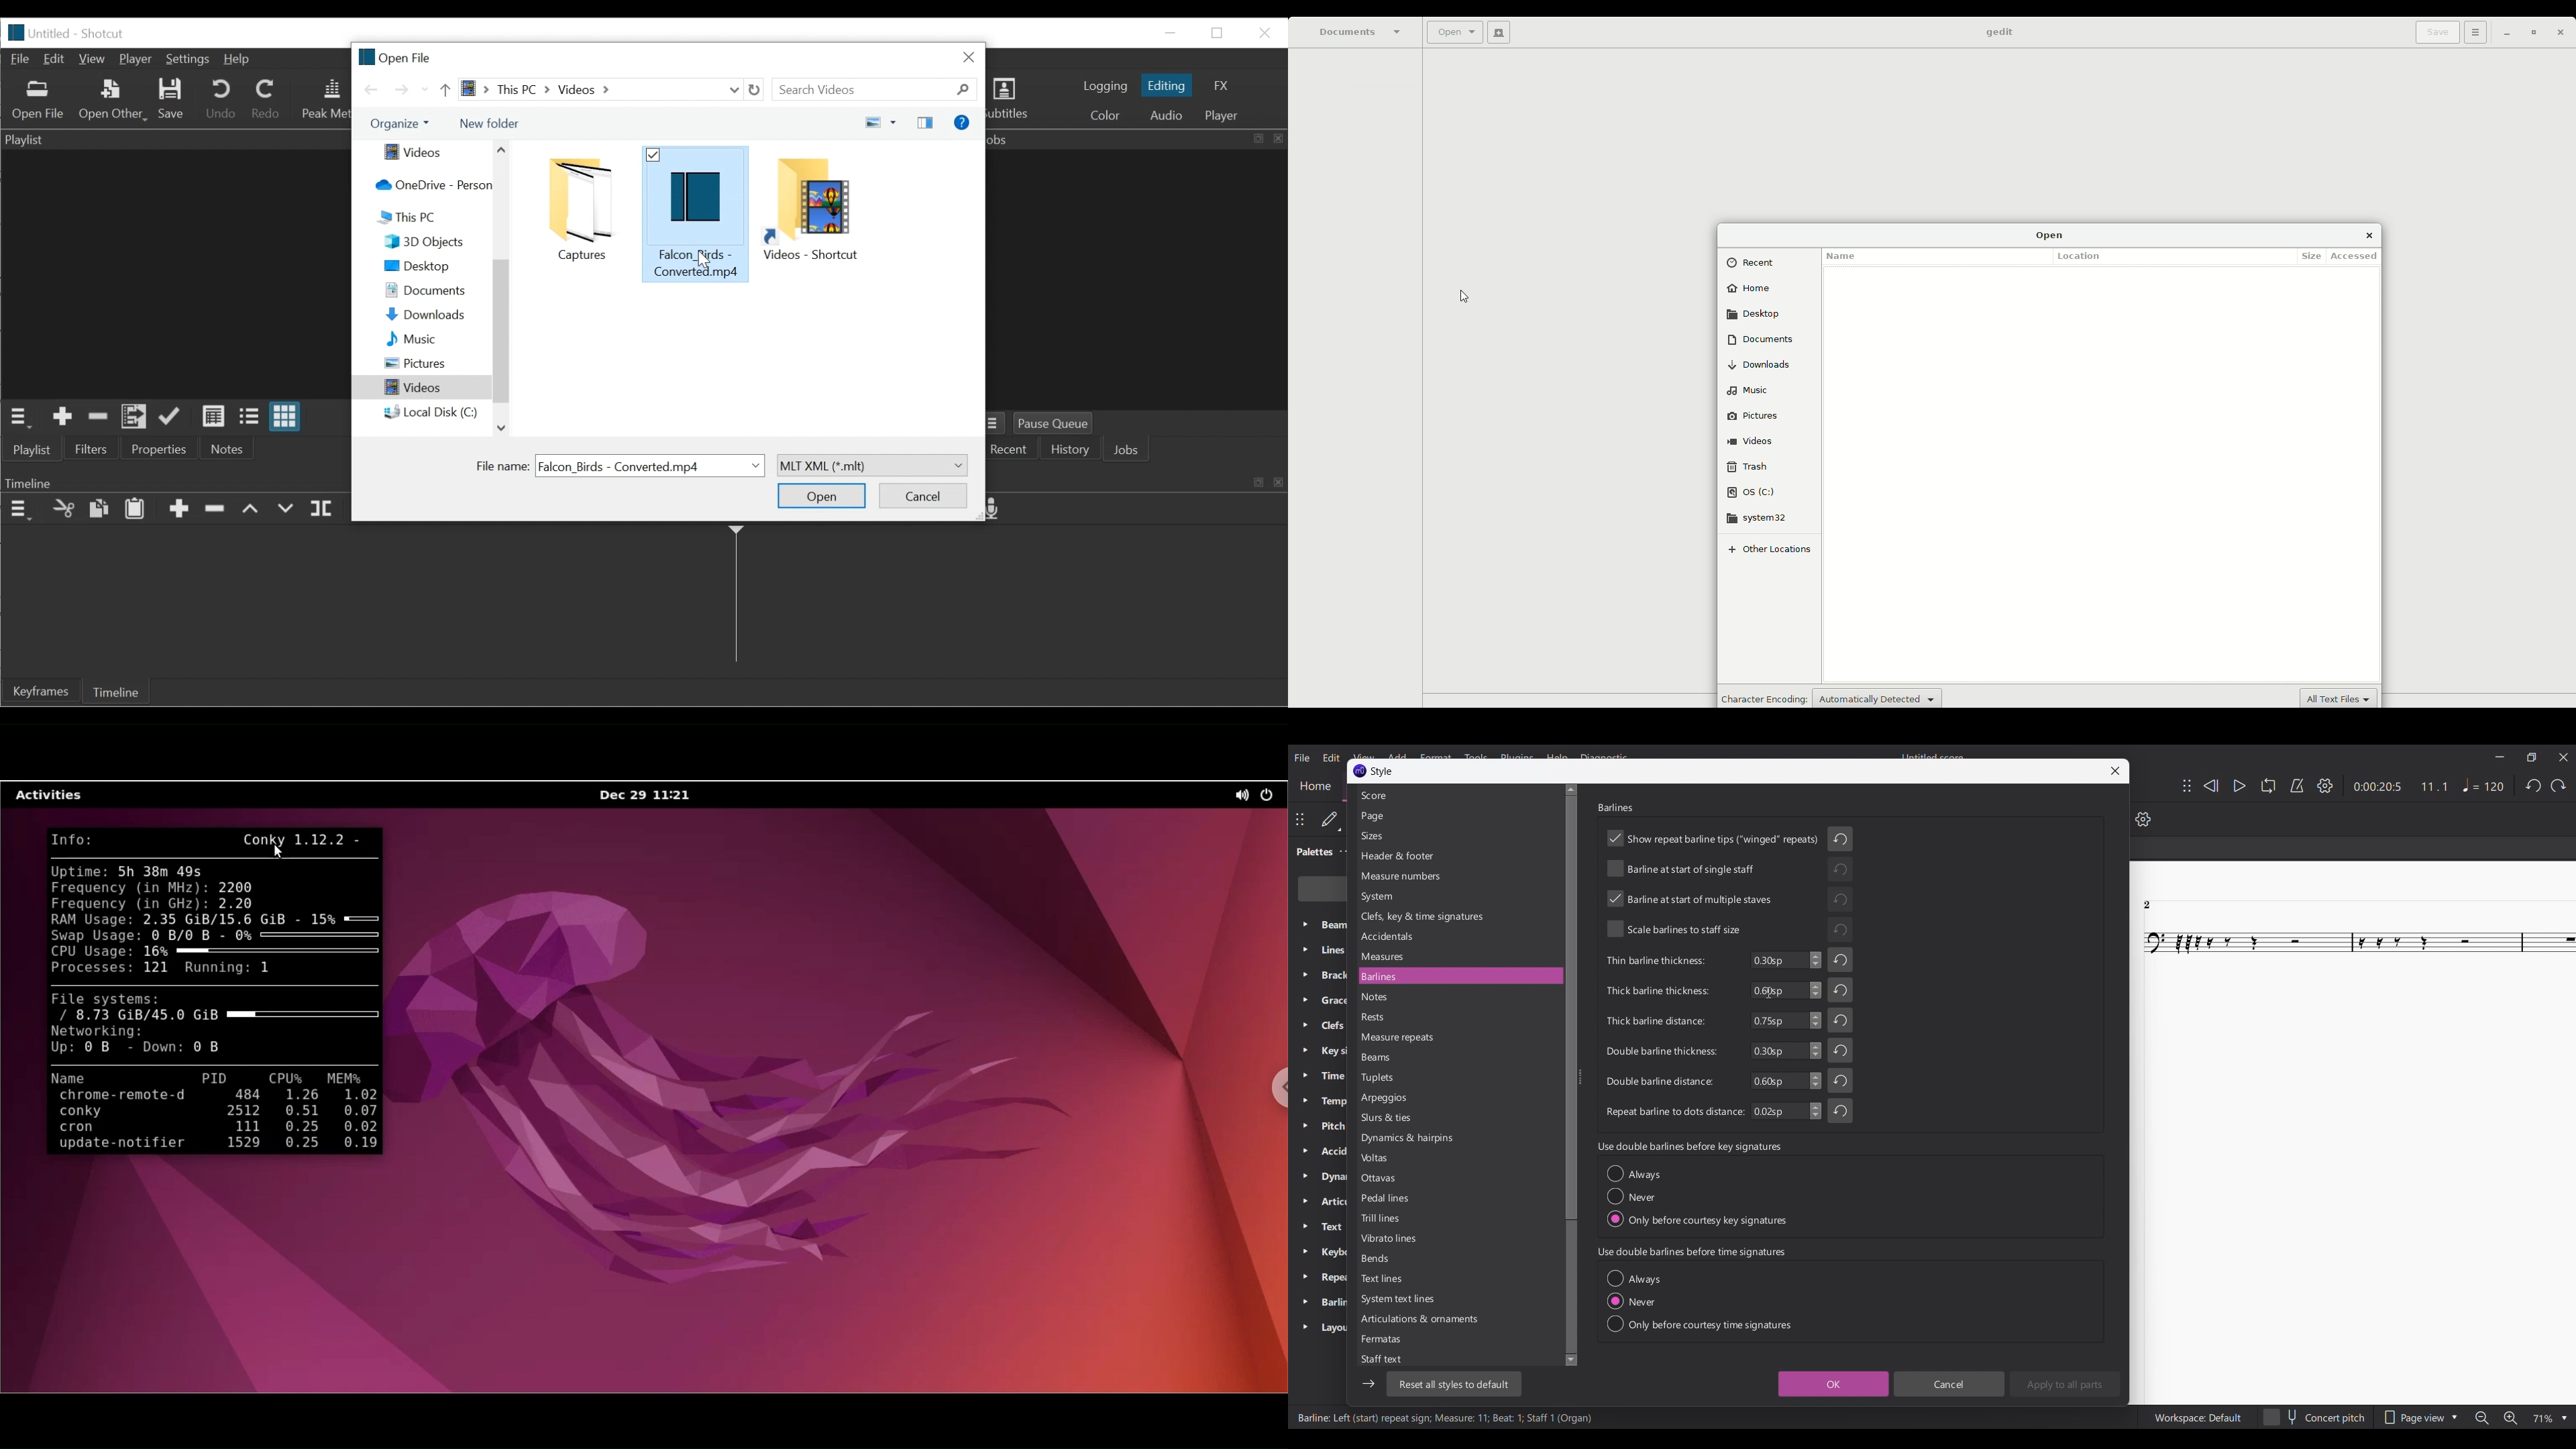 This screenshot has height=1456, width=2576. What do you see at coordinates (735, 598) in the screenshot?
I see `Timeline cursor` at bounding box center [735, 598].